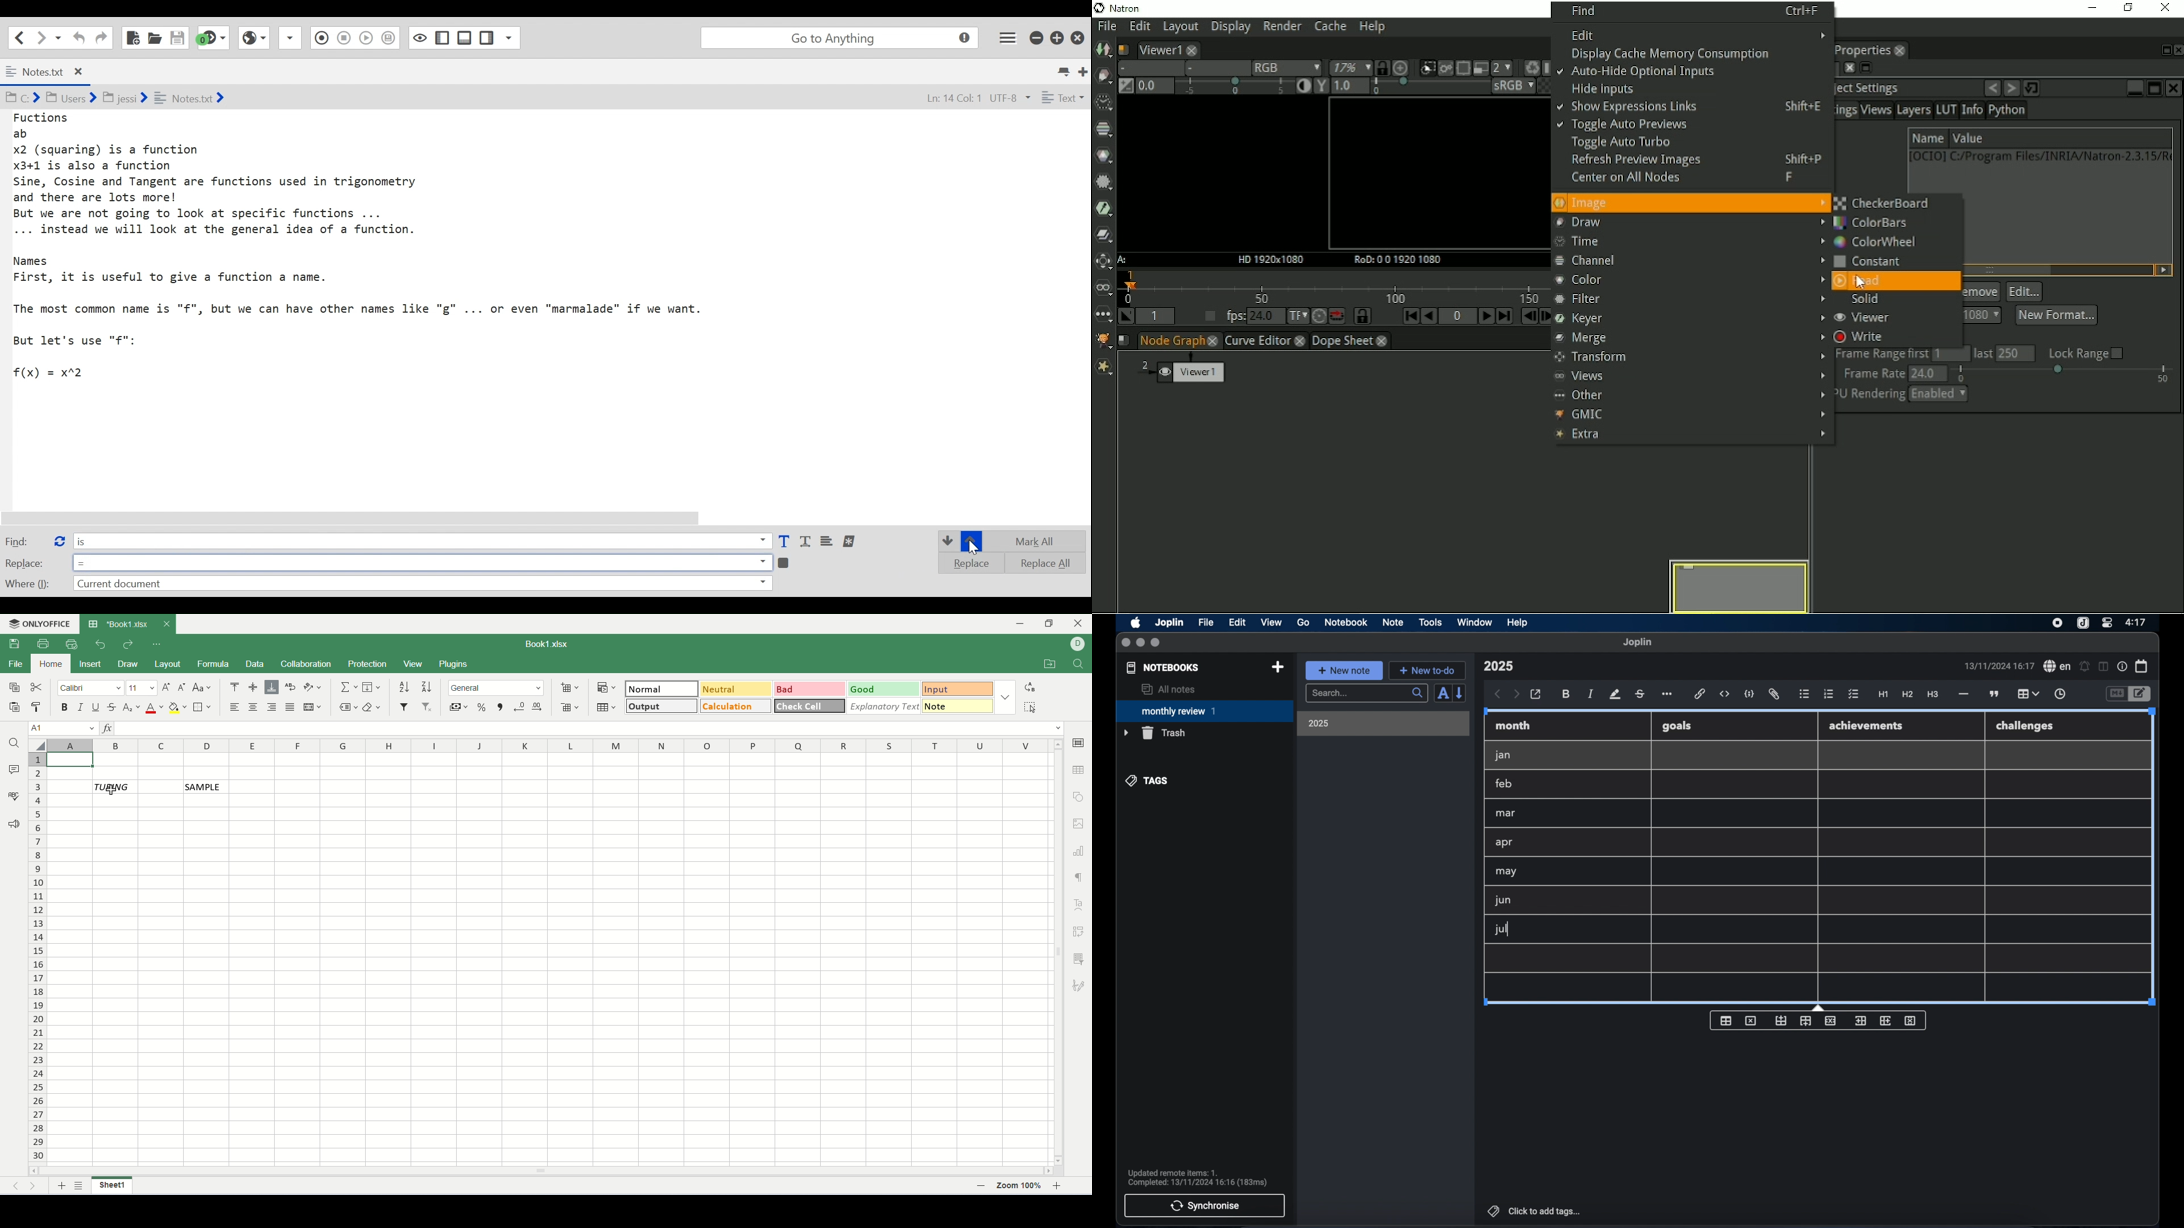  Describe the element at coordinates (1725, 694) in the screenshot. I see `inline code` at that location.